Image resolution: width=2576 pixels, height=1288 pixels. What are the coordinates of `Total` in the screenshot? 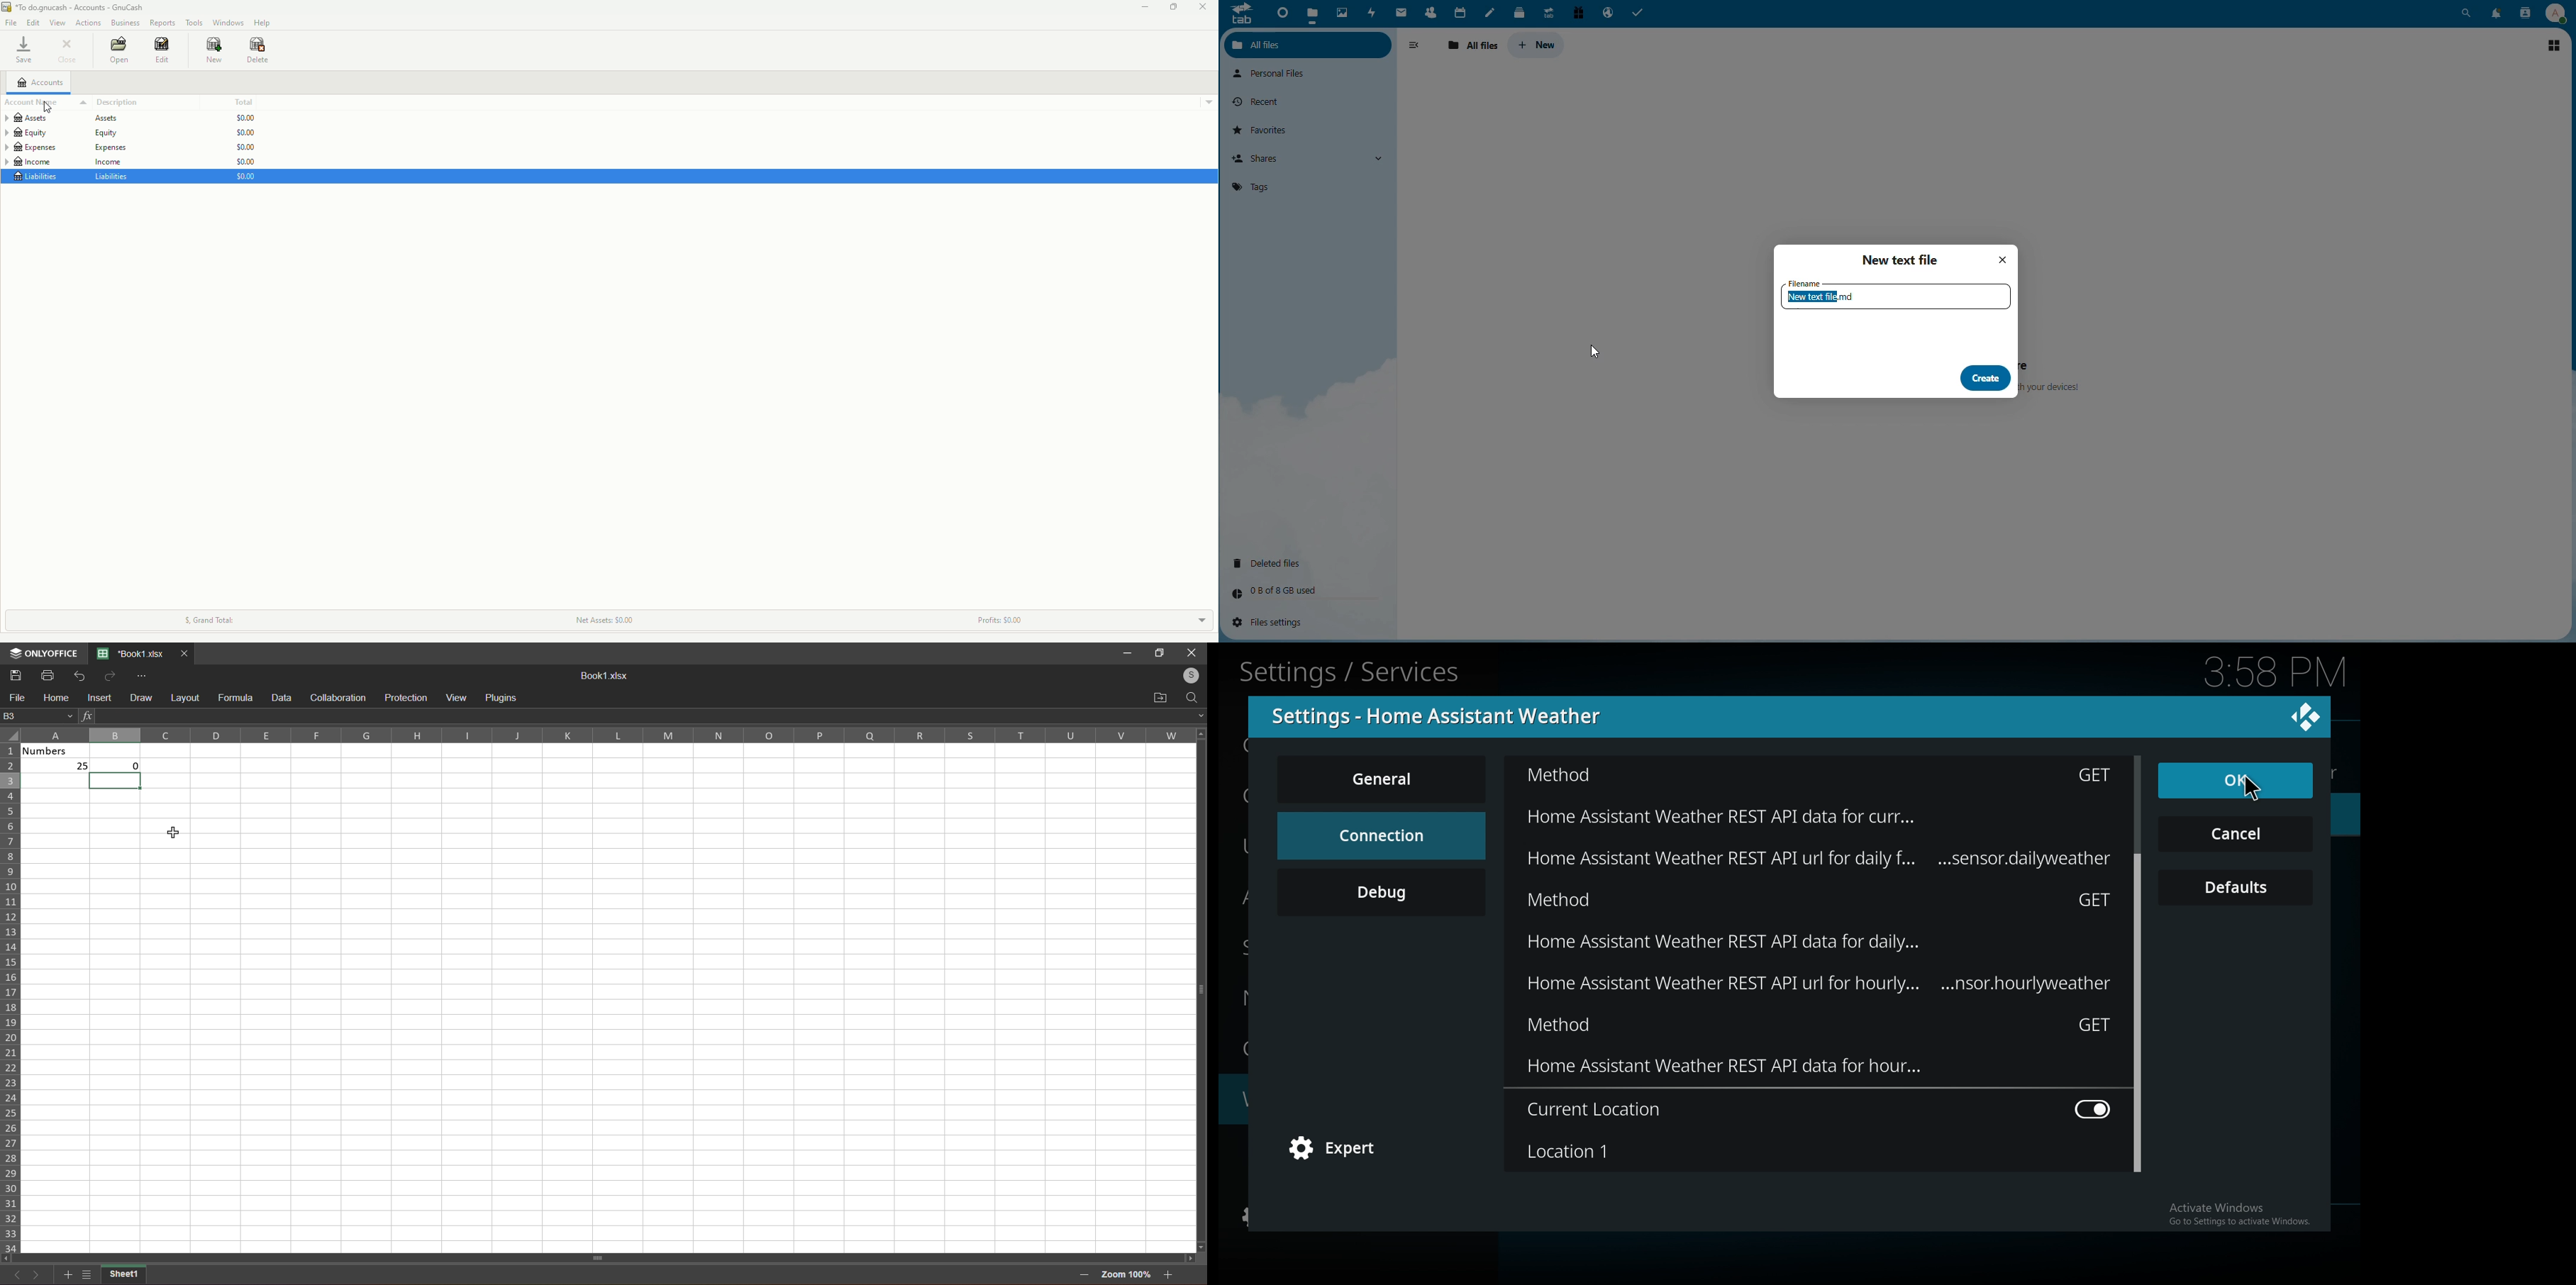 It's located at (243, 101).